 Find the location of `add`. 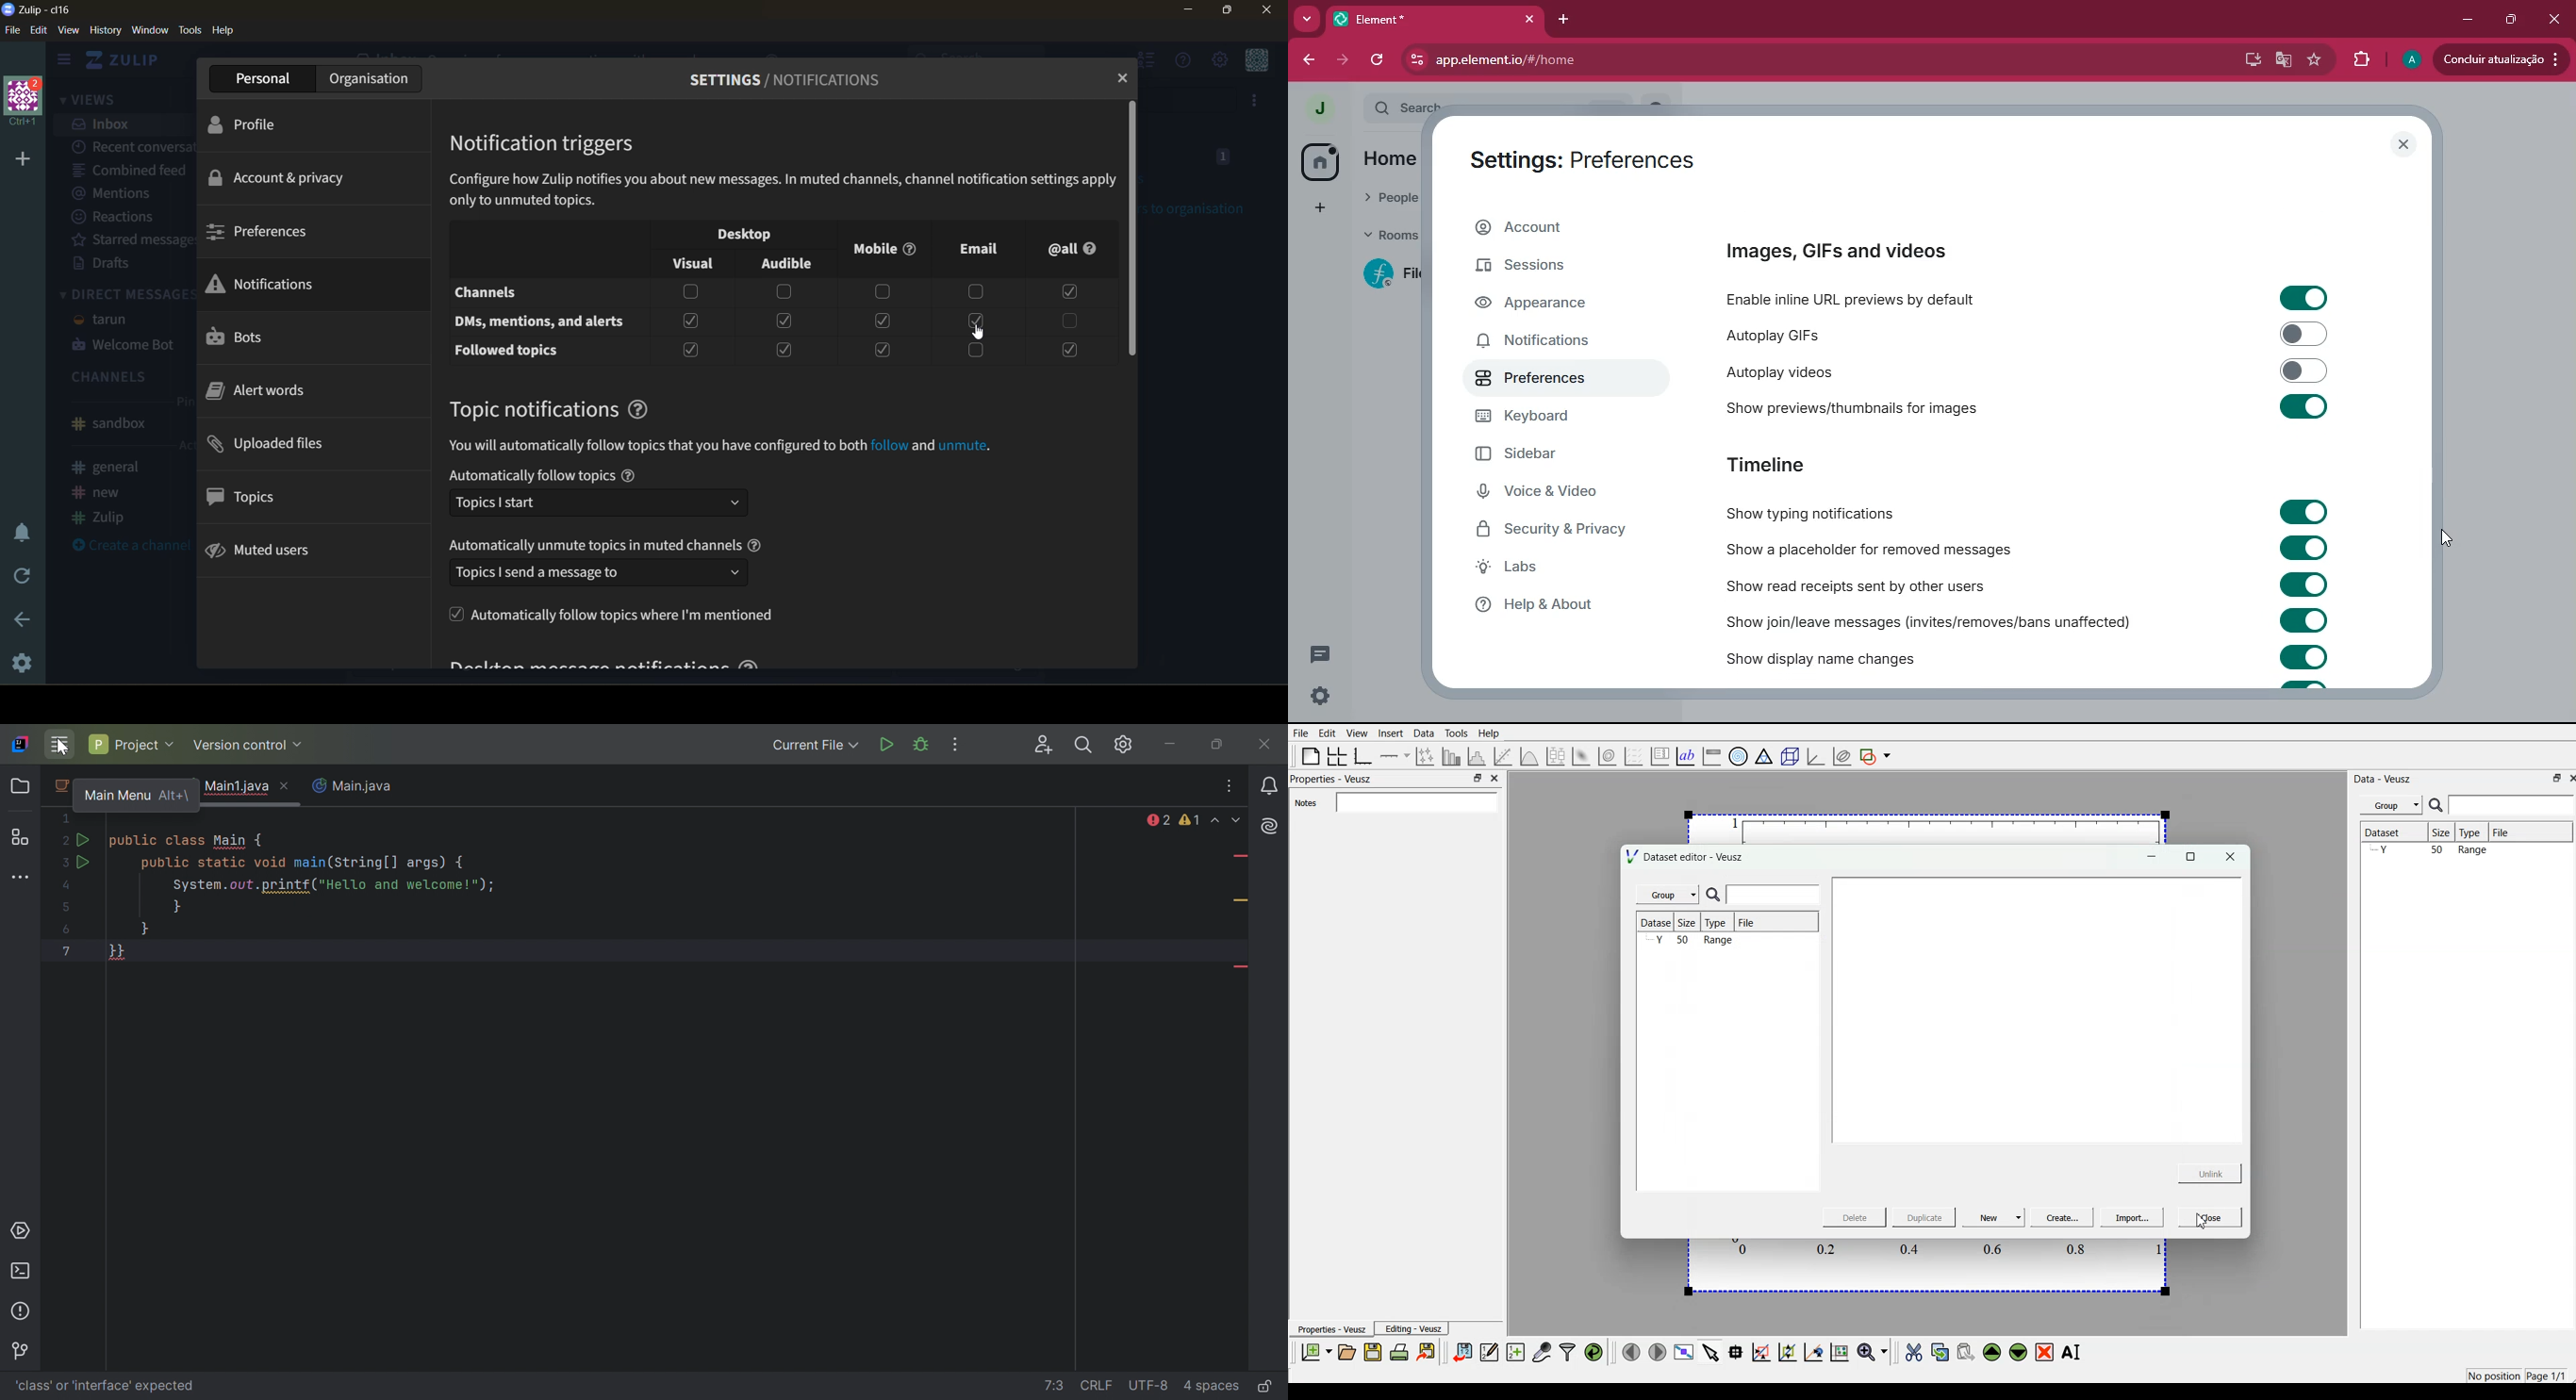

add is located at coordinates (1320, 210).